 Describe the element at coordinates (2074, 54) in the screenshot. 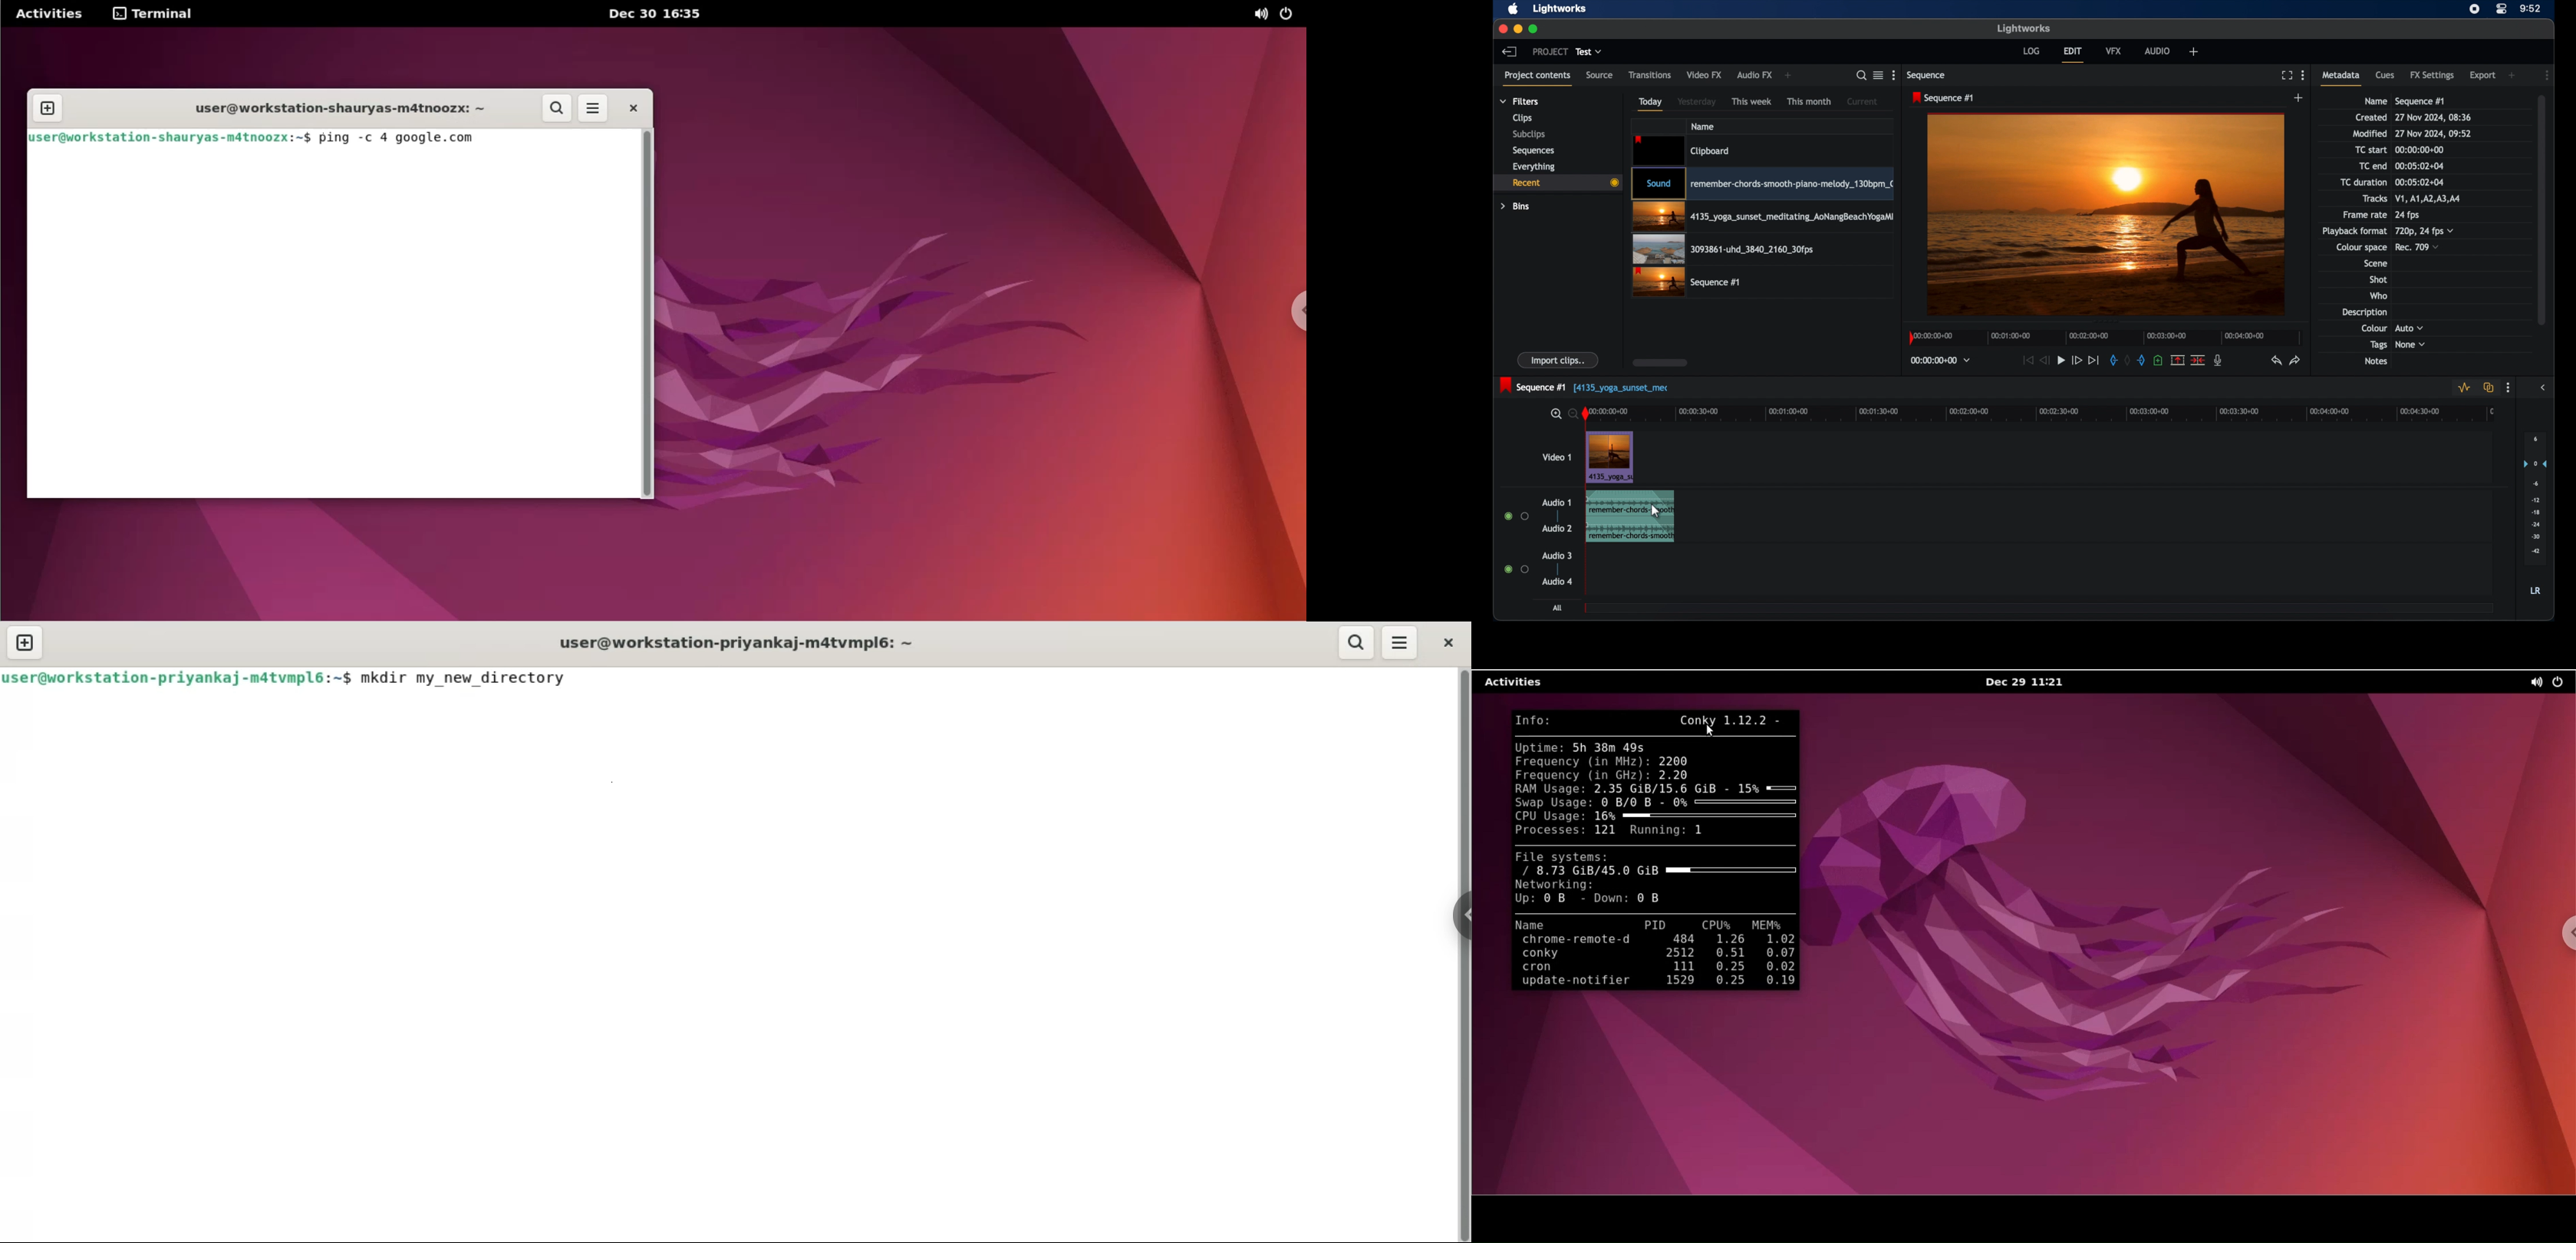

I see `edit` at that location.